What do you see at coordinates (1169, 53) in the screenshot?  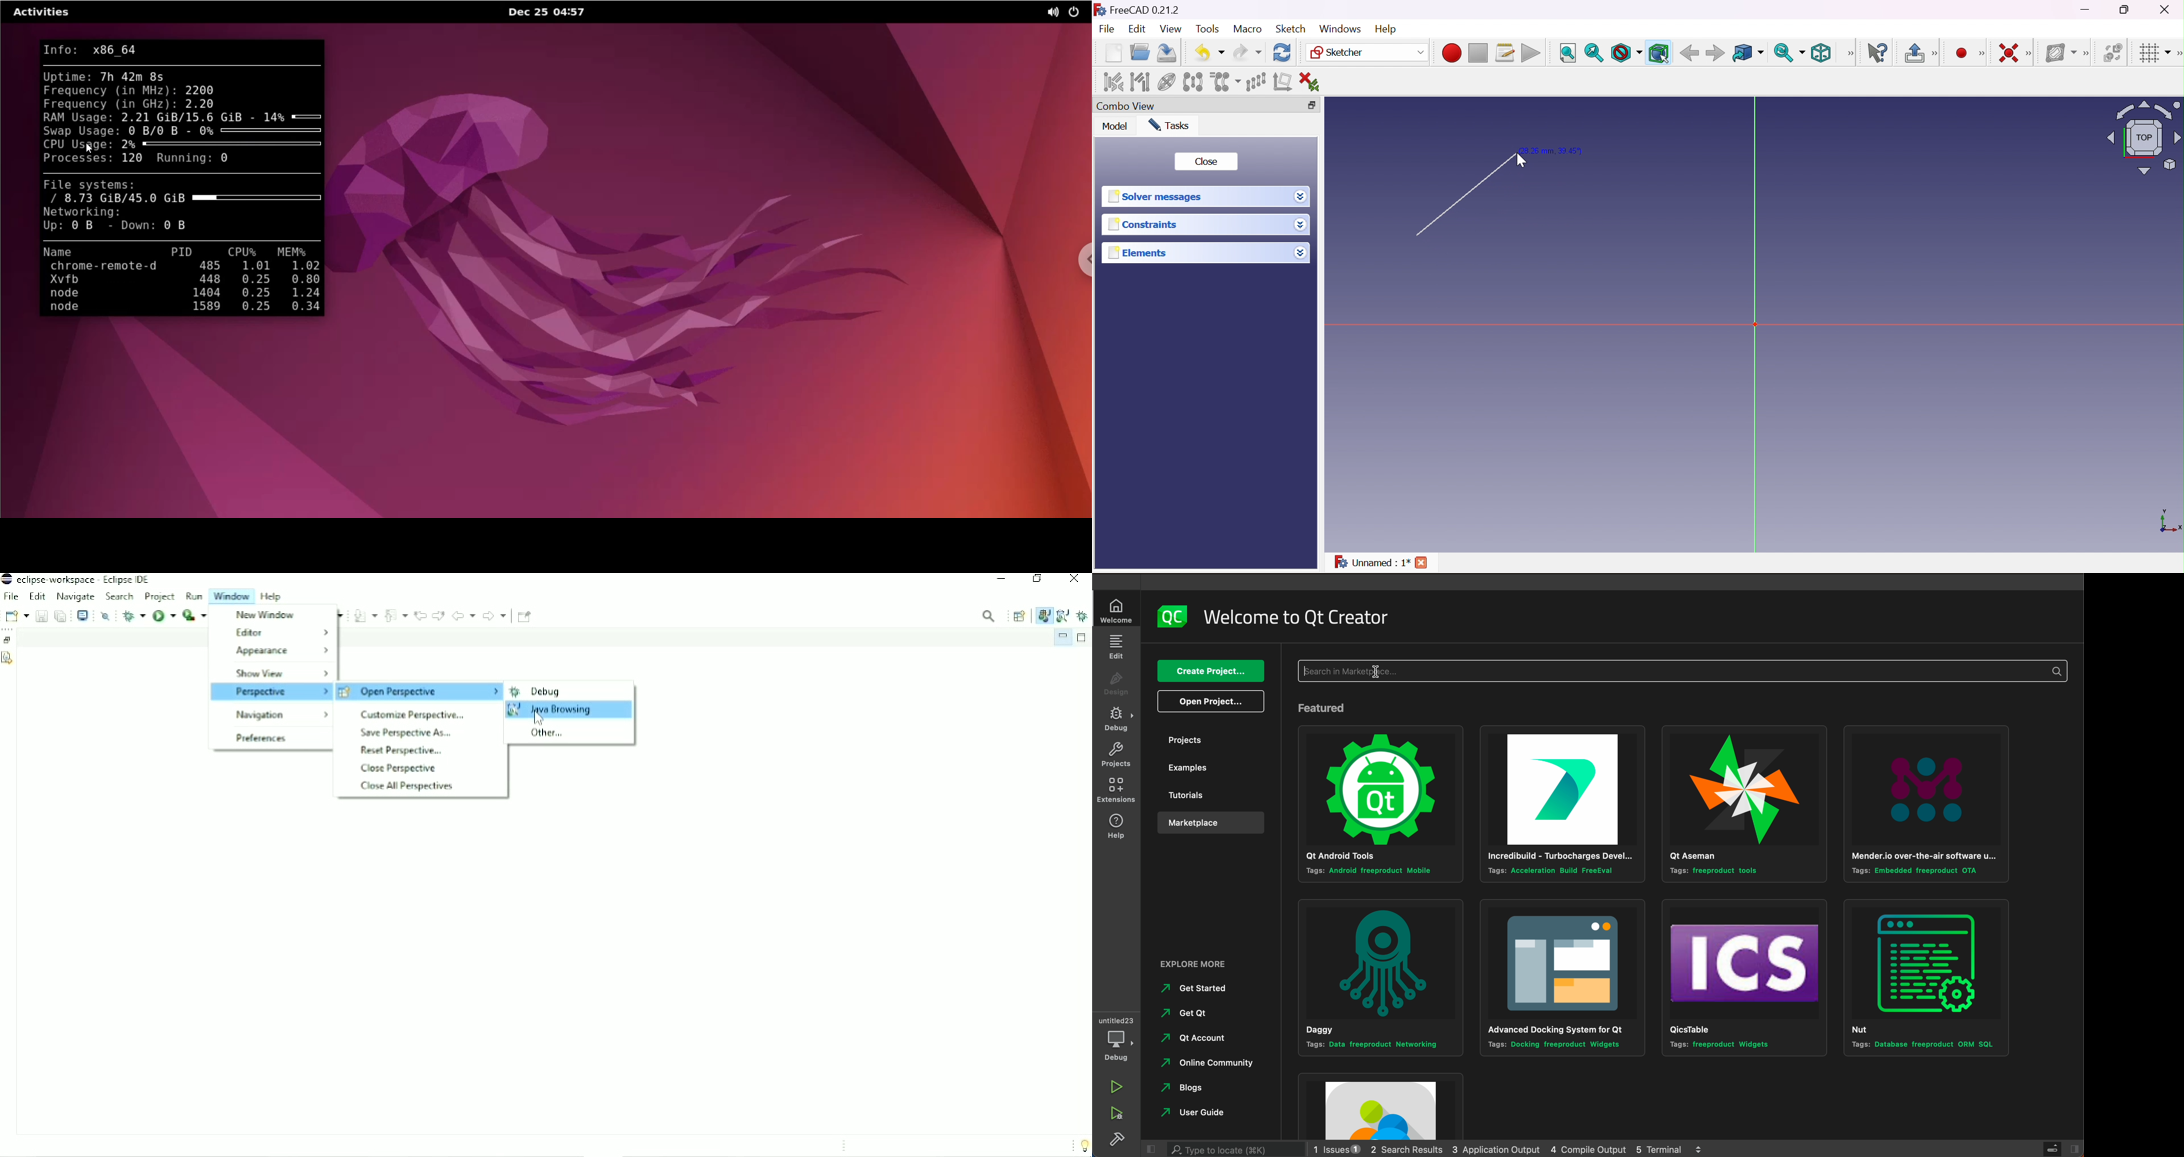 I see `Save` at bounding box center [1169, 53].